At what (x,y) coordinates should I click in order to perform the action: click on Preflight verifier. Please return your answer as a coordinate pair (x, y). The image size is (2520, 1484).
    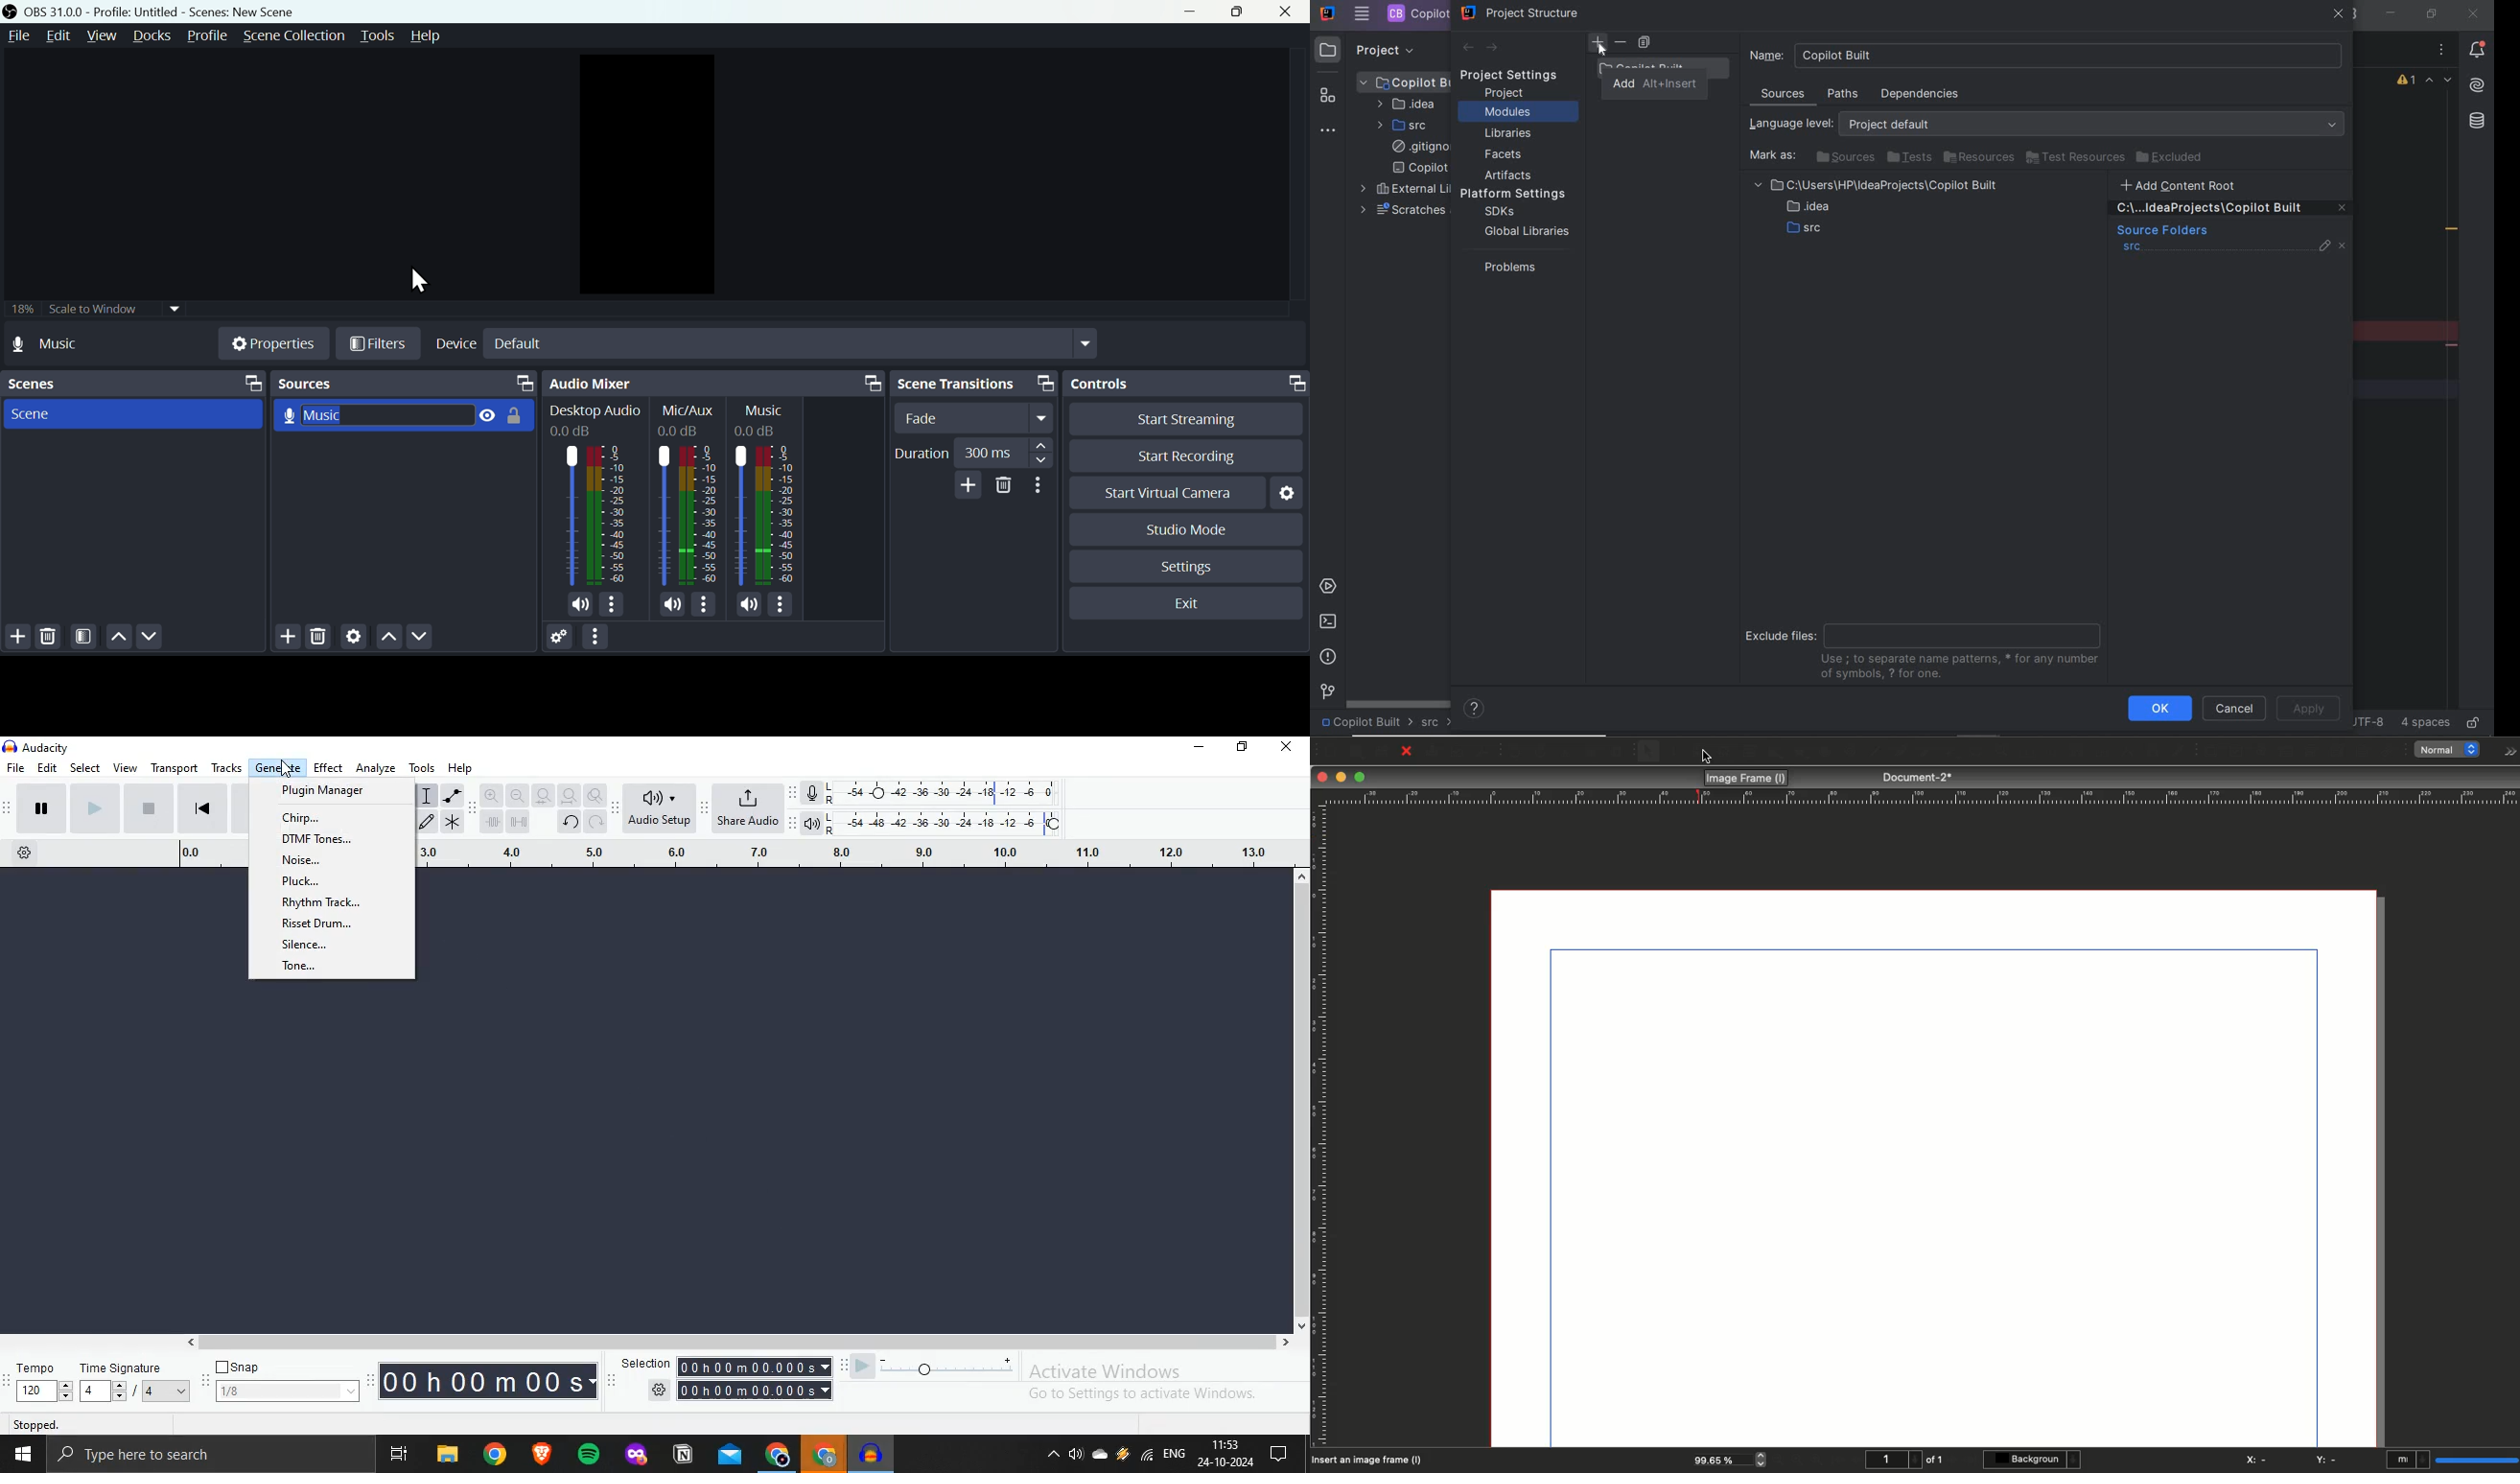
    Looking at the image, I should click on (1459, 754).